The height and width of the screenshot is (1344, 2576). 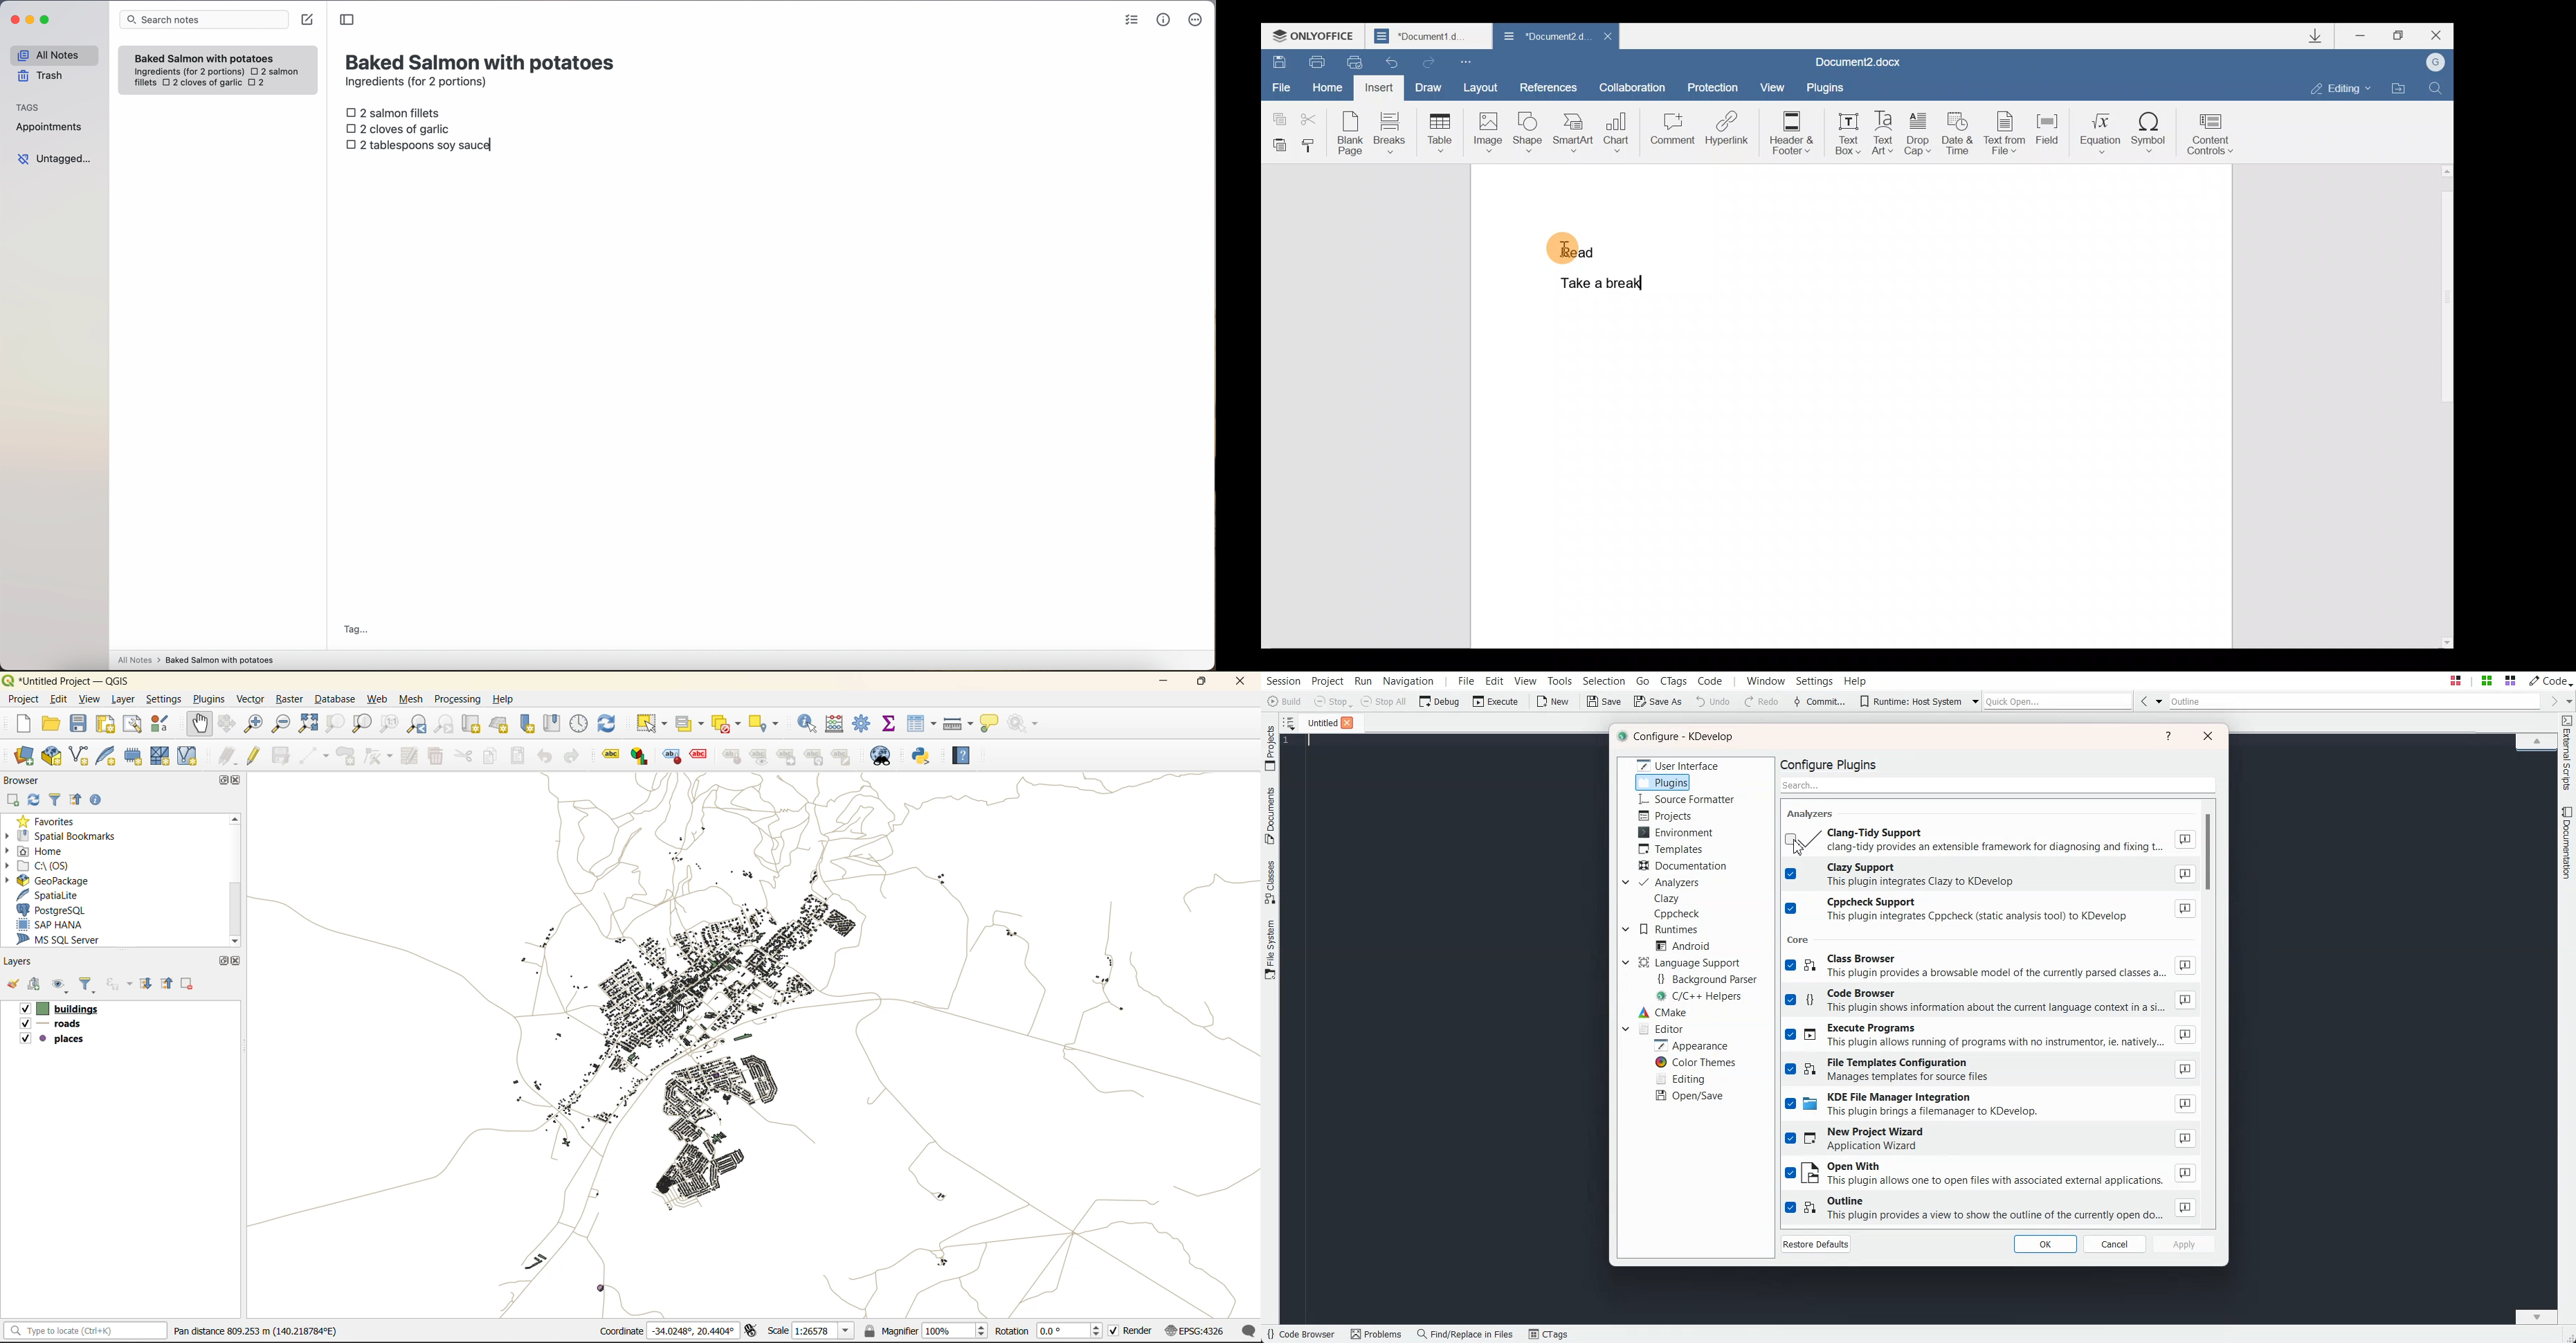 I want to click on toggle extensions, so click(x=755, y=1331).